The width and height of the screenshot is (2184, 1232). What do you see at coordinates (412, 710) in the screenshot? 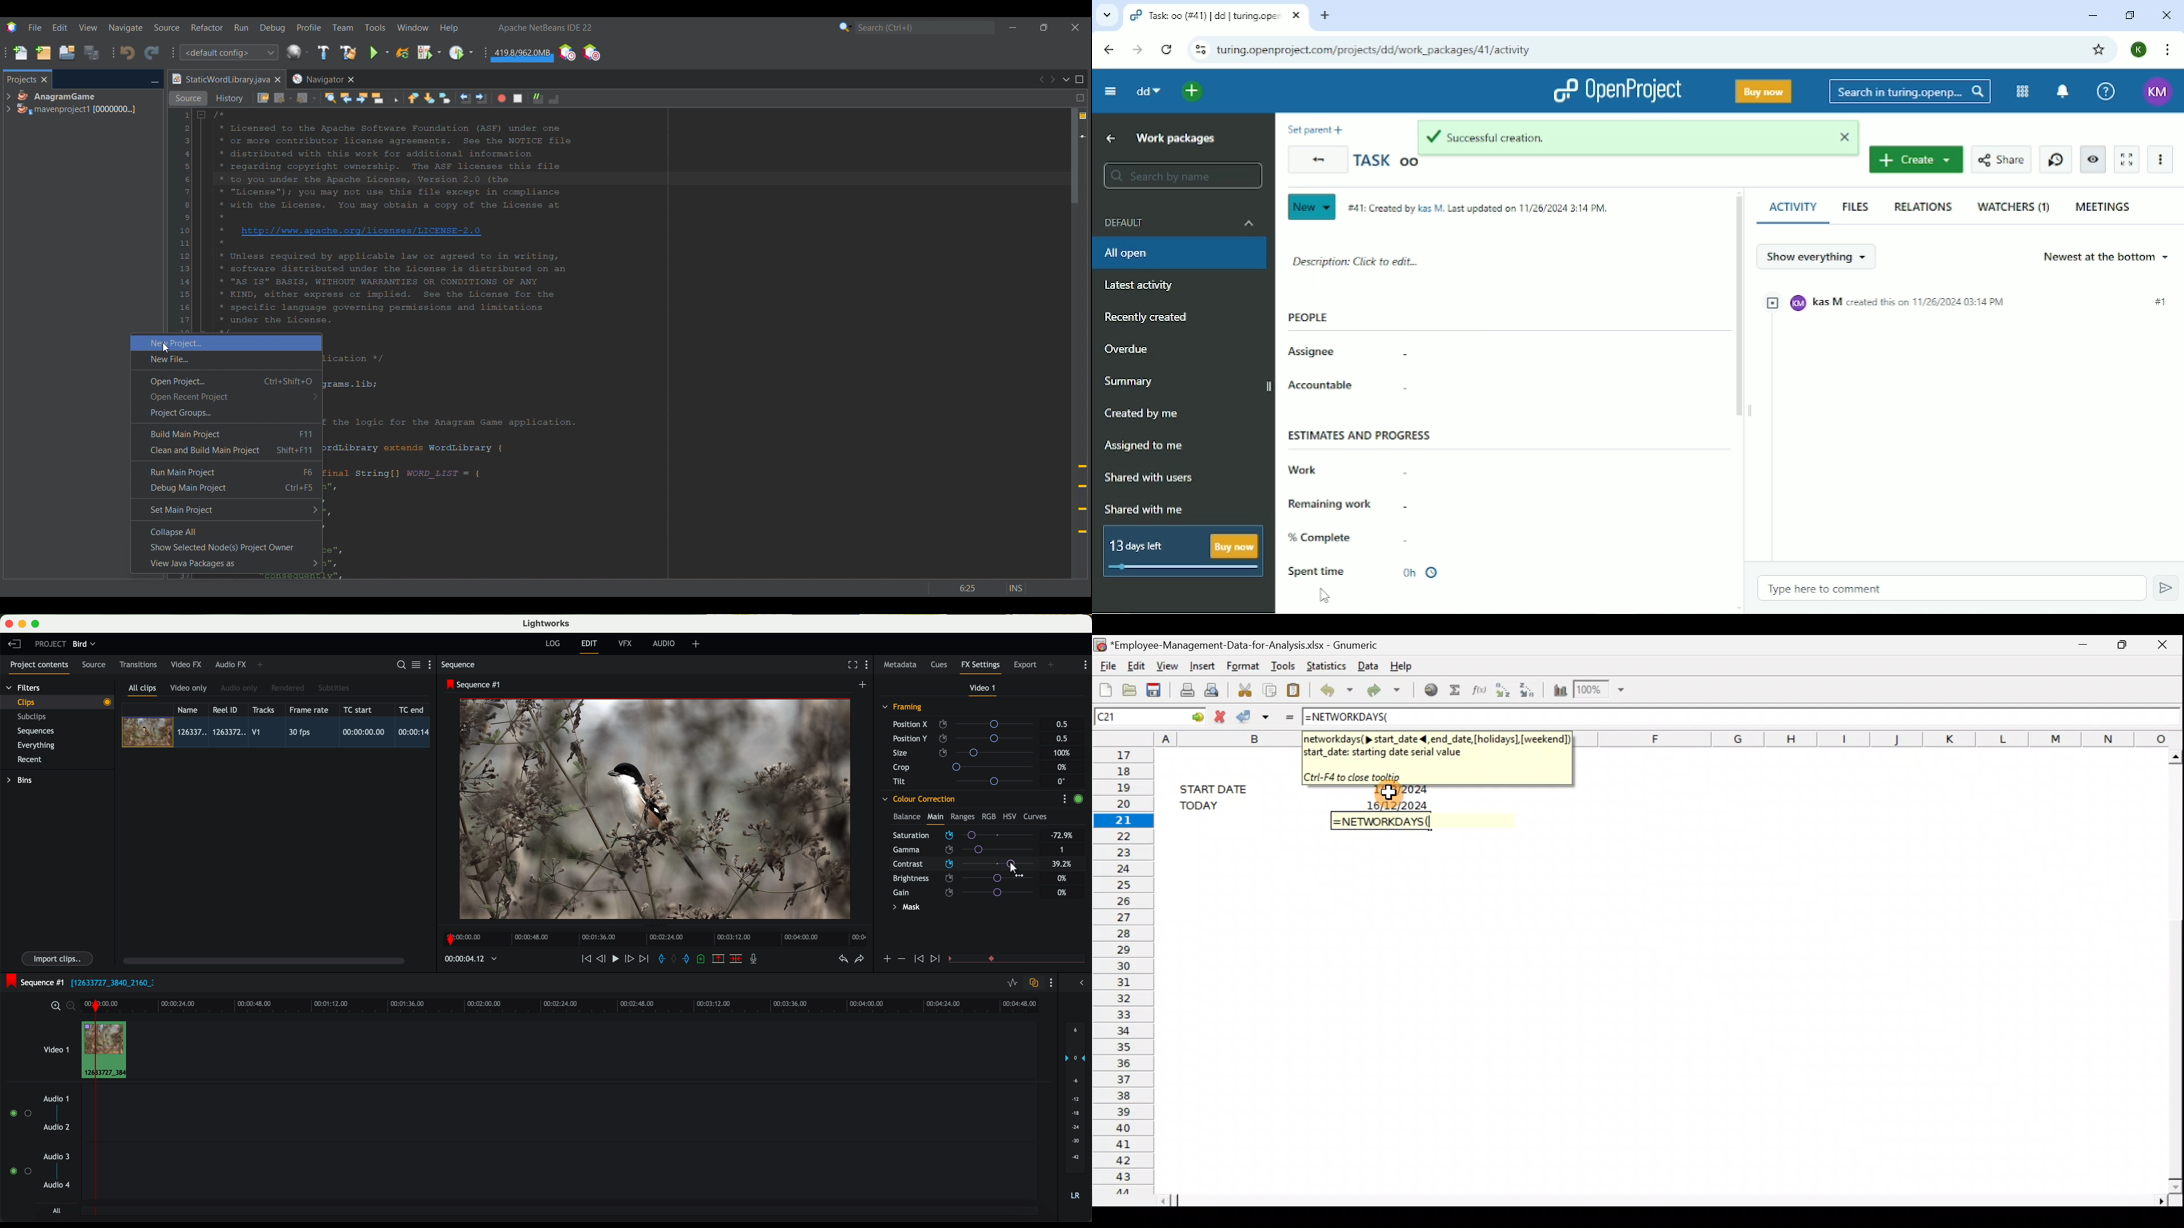
I see `TC end` at bounding box center [412, 710].